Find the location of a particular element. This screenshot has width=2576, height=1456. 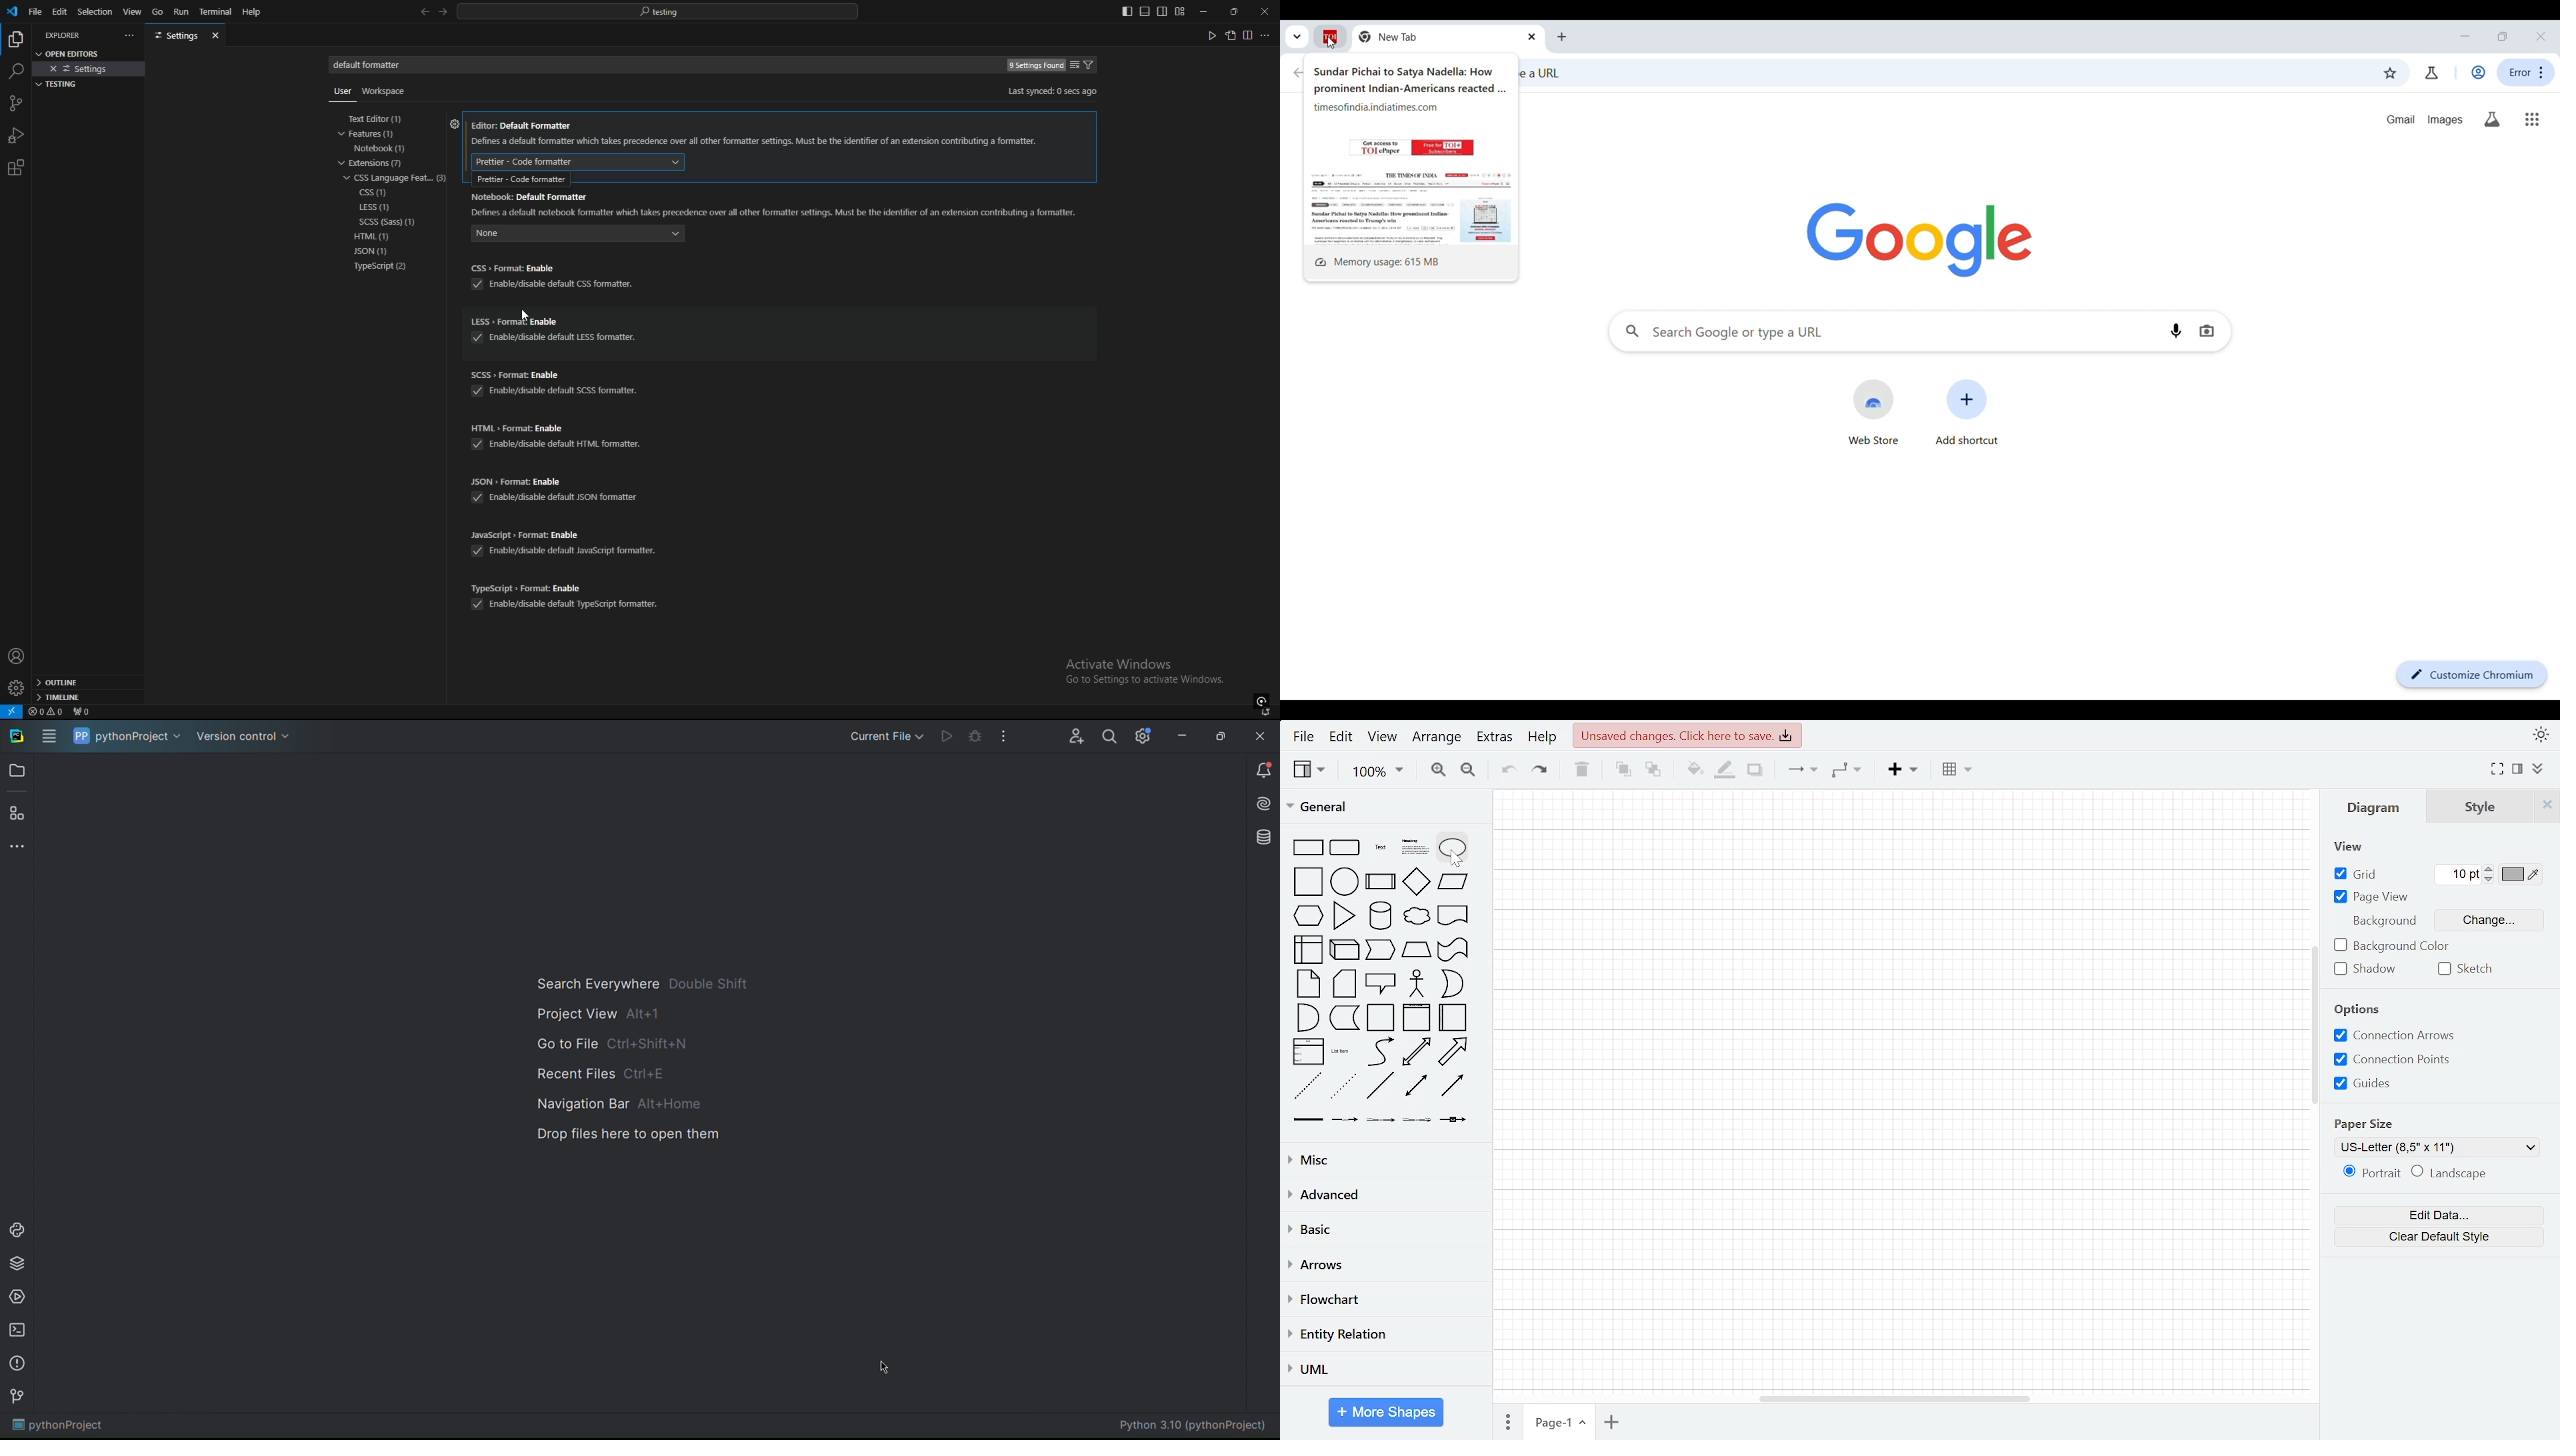

to front is located at coordinates (1621, 770).